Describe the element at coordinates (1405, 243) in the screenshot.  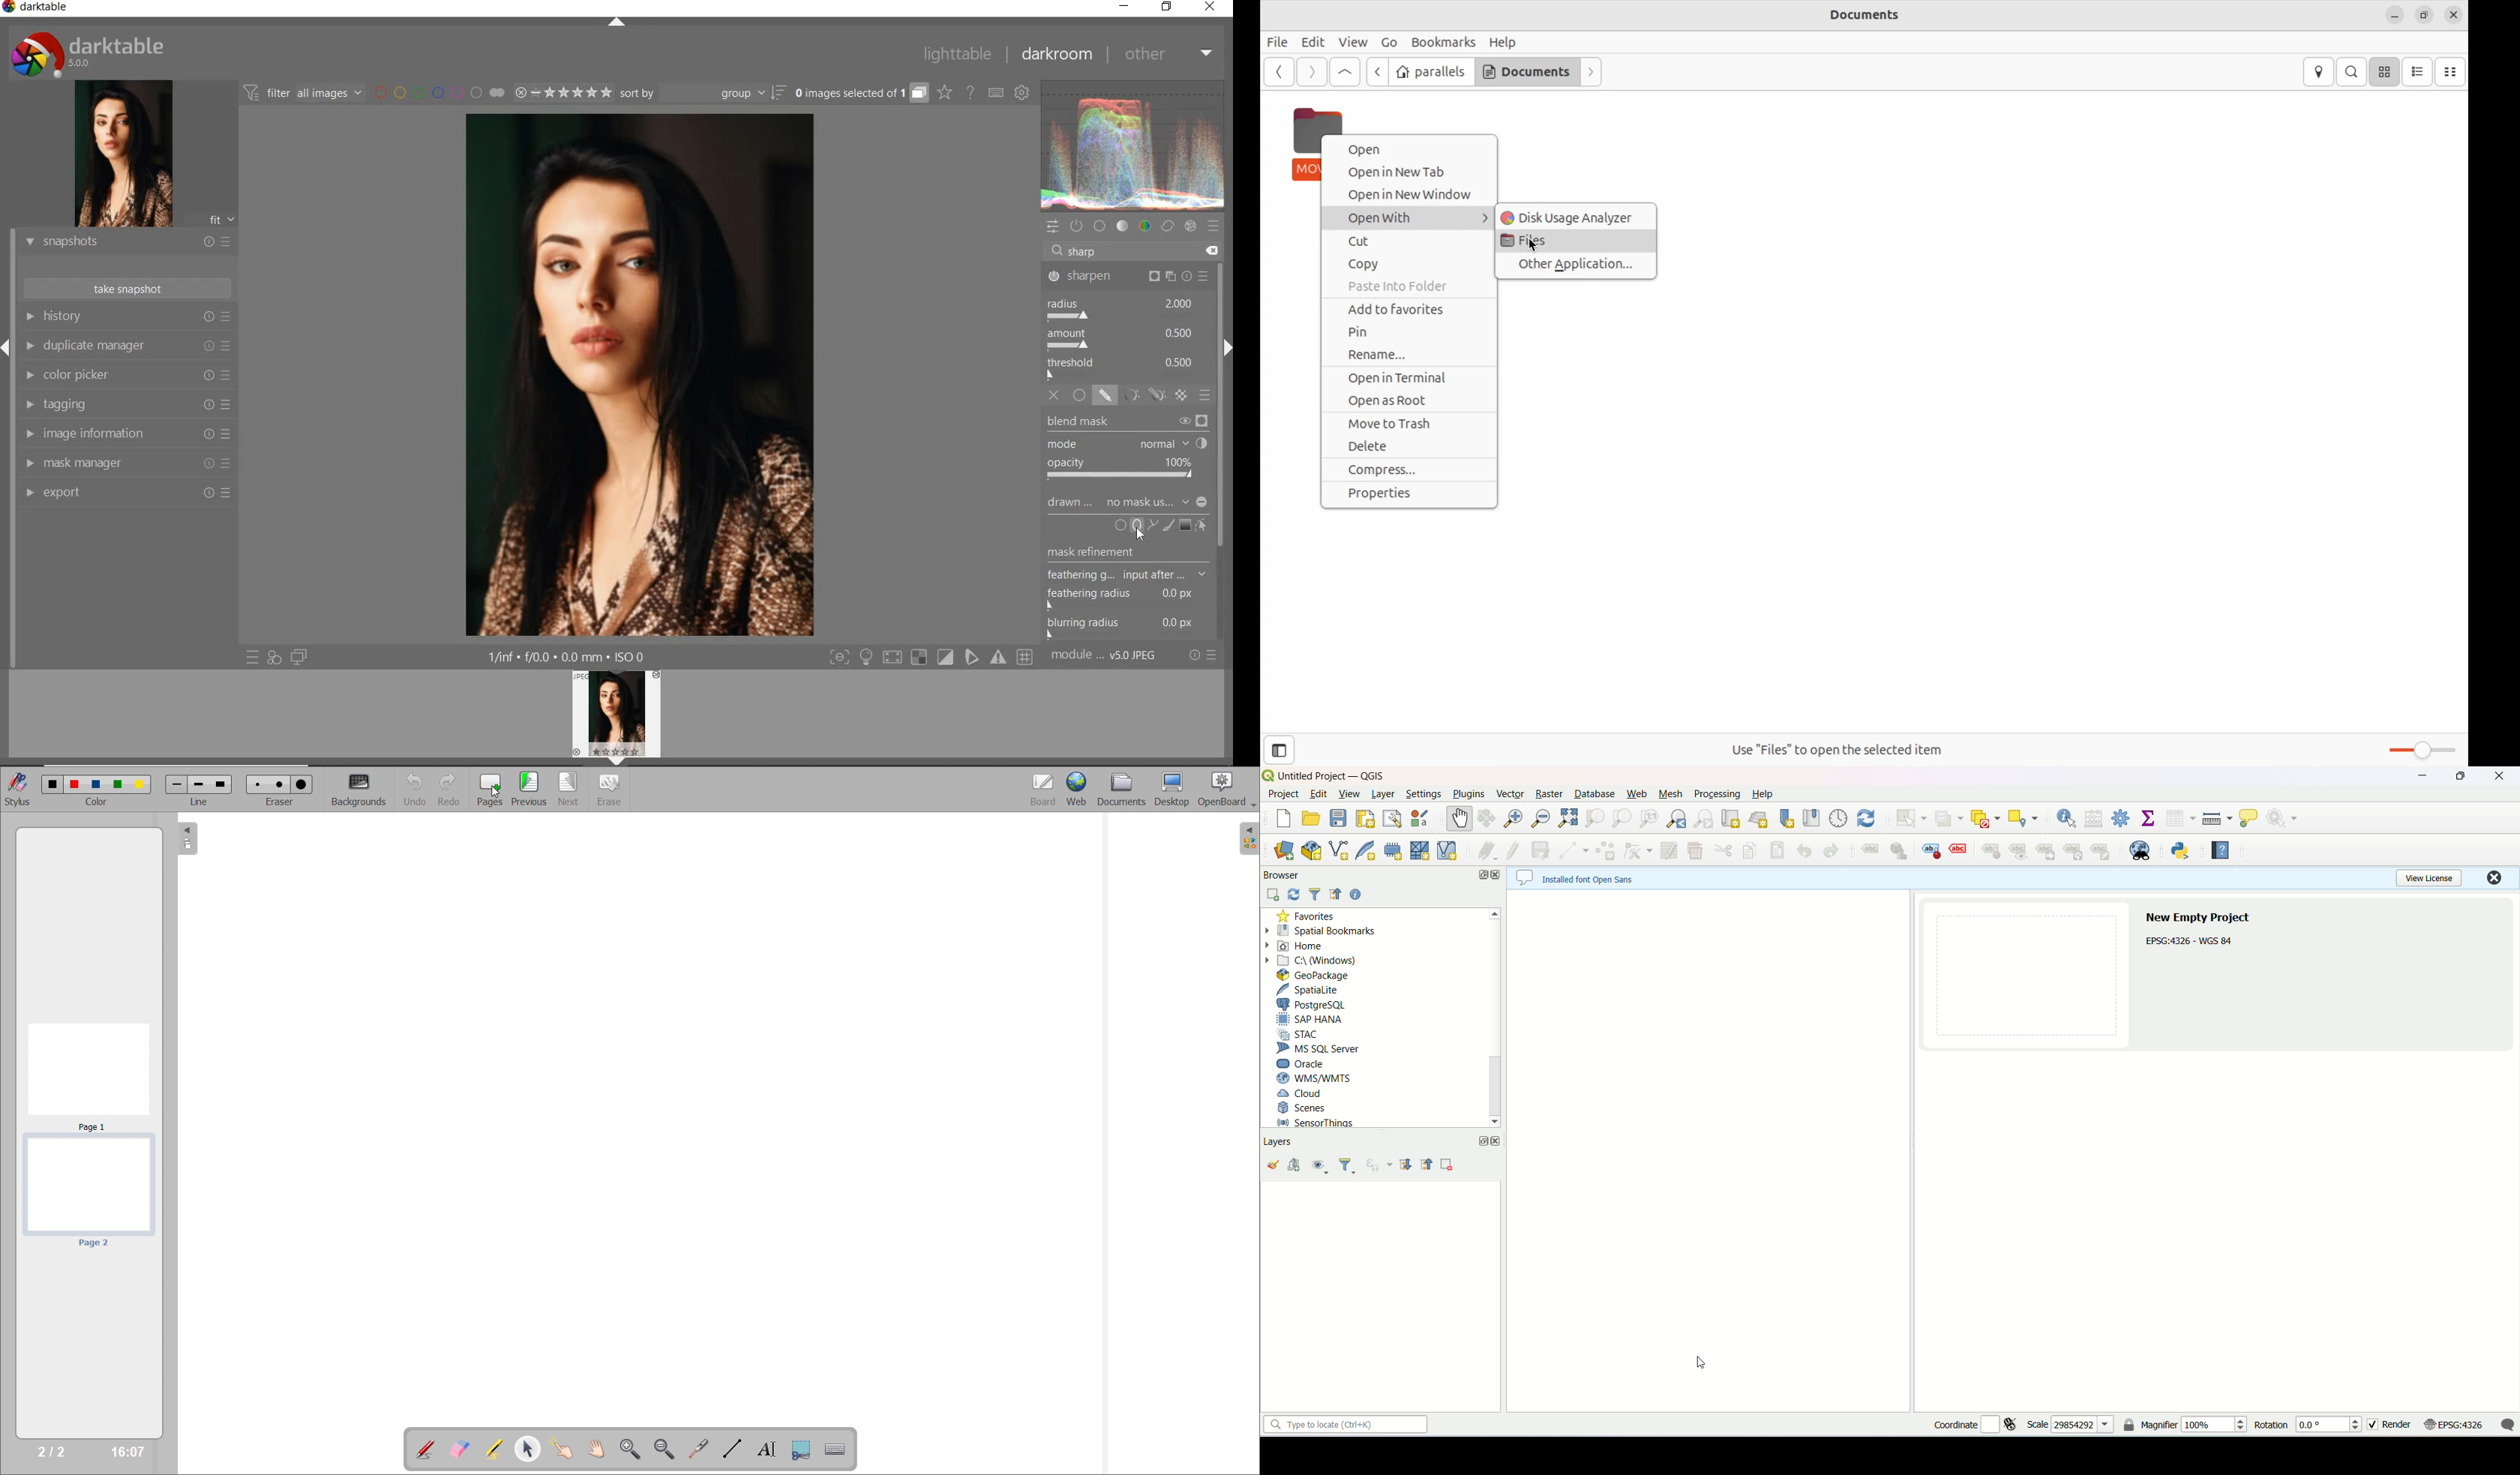
I see `Cut` at that location.